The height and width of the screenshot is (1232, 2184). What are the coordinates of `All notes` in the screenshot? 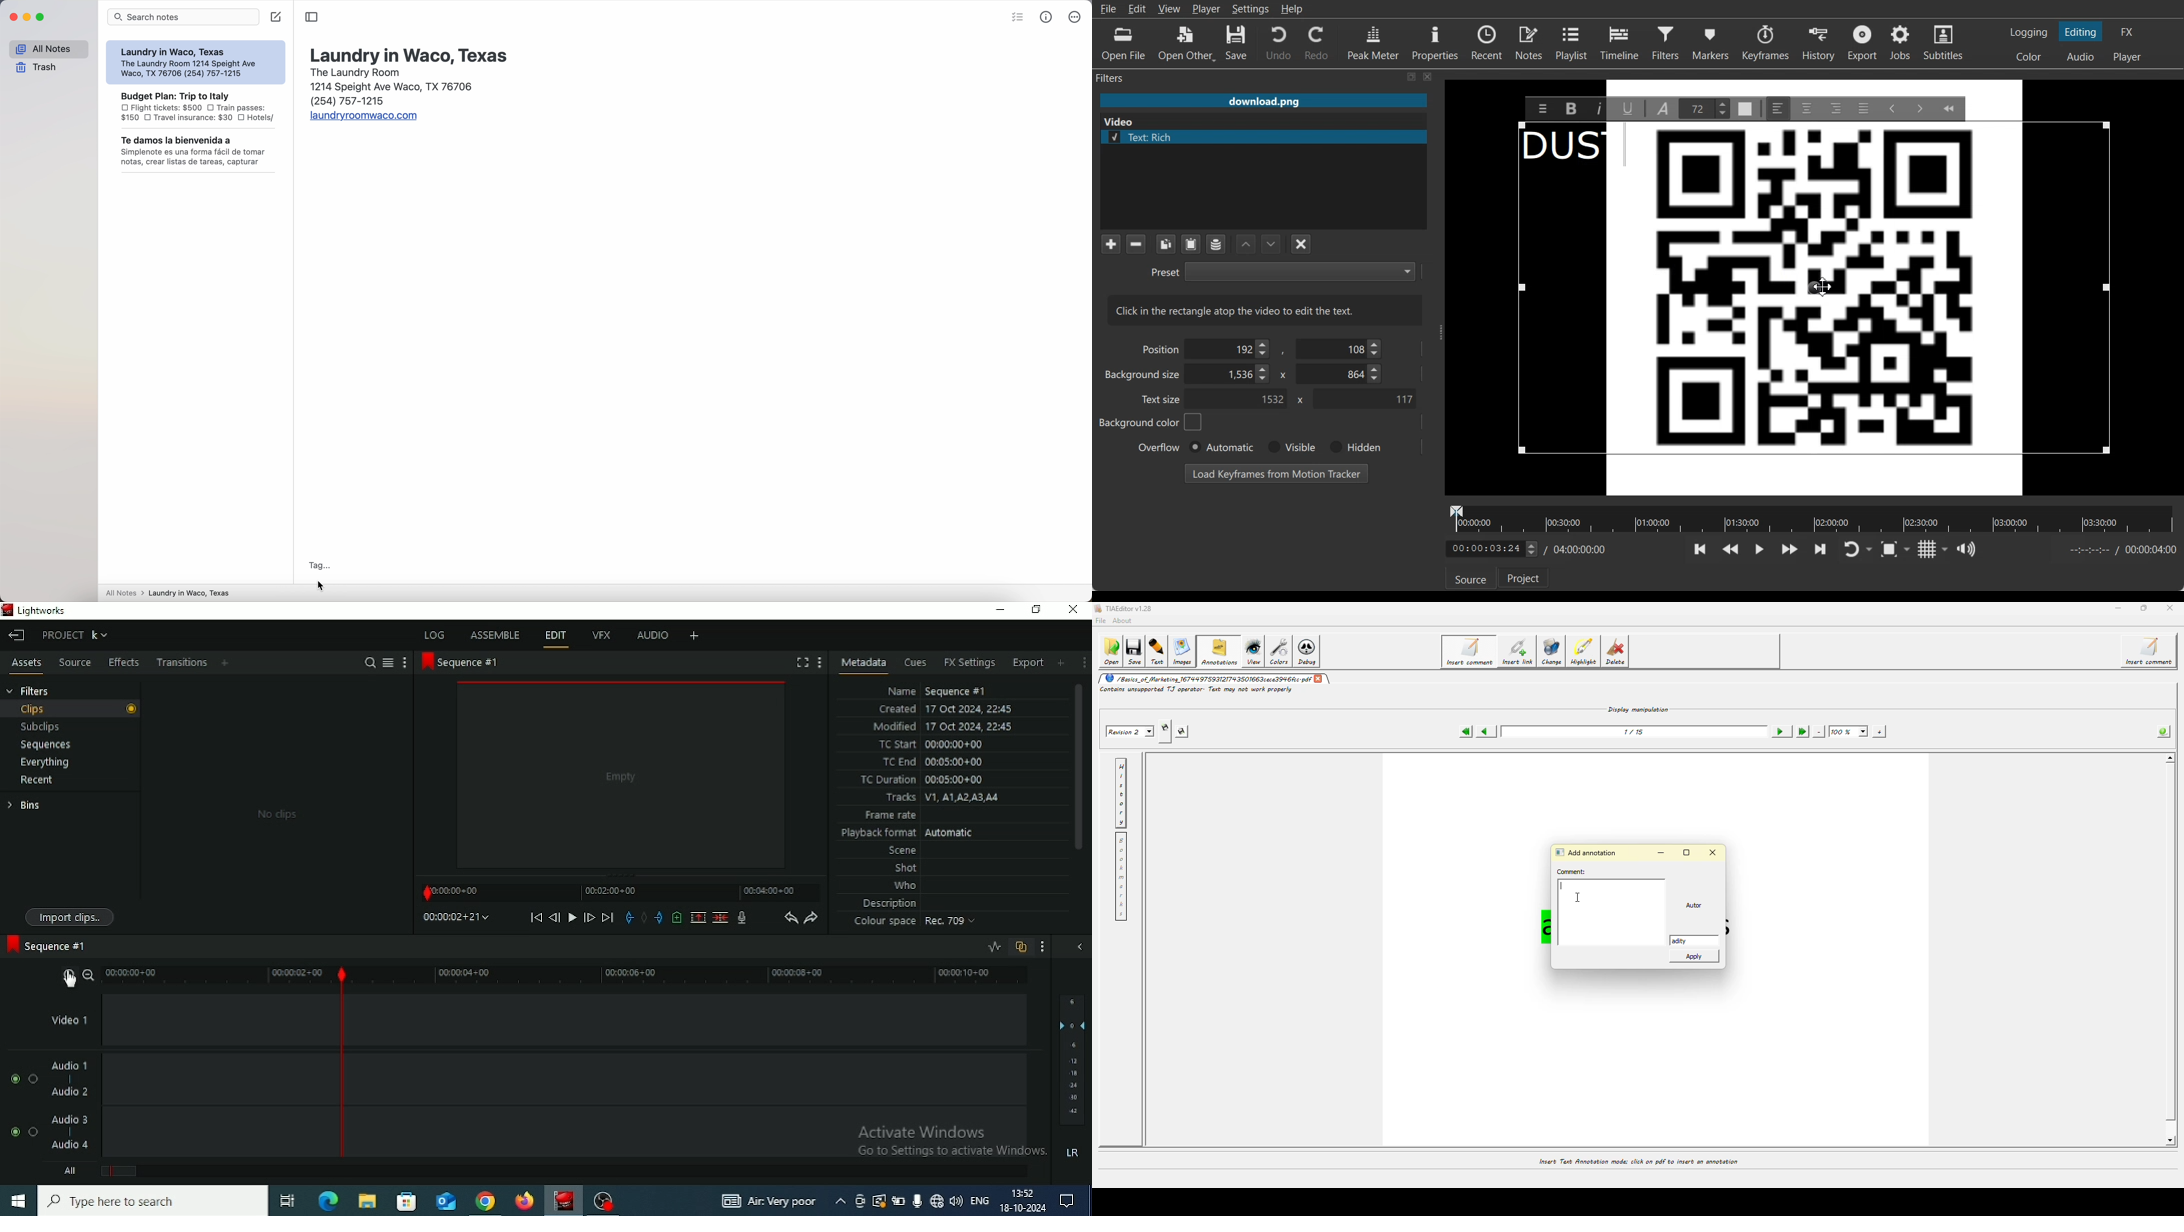 It's located at (48, 49).